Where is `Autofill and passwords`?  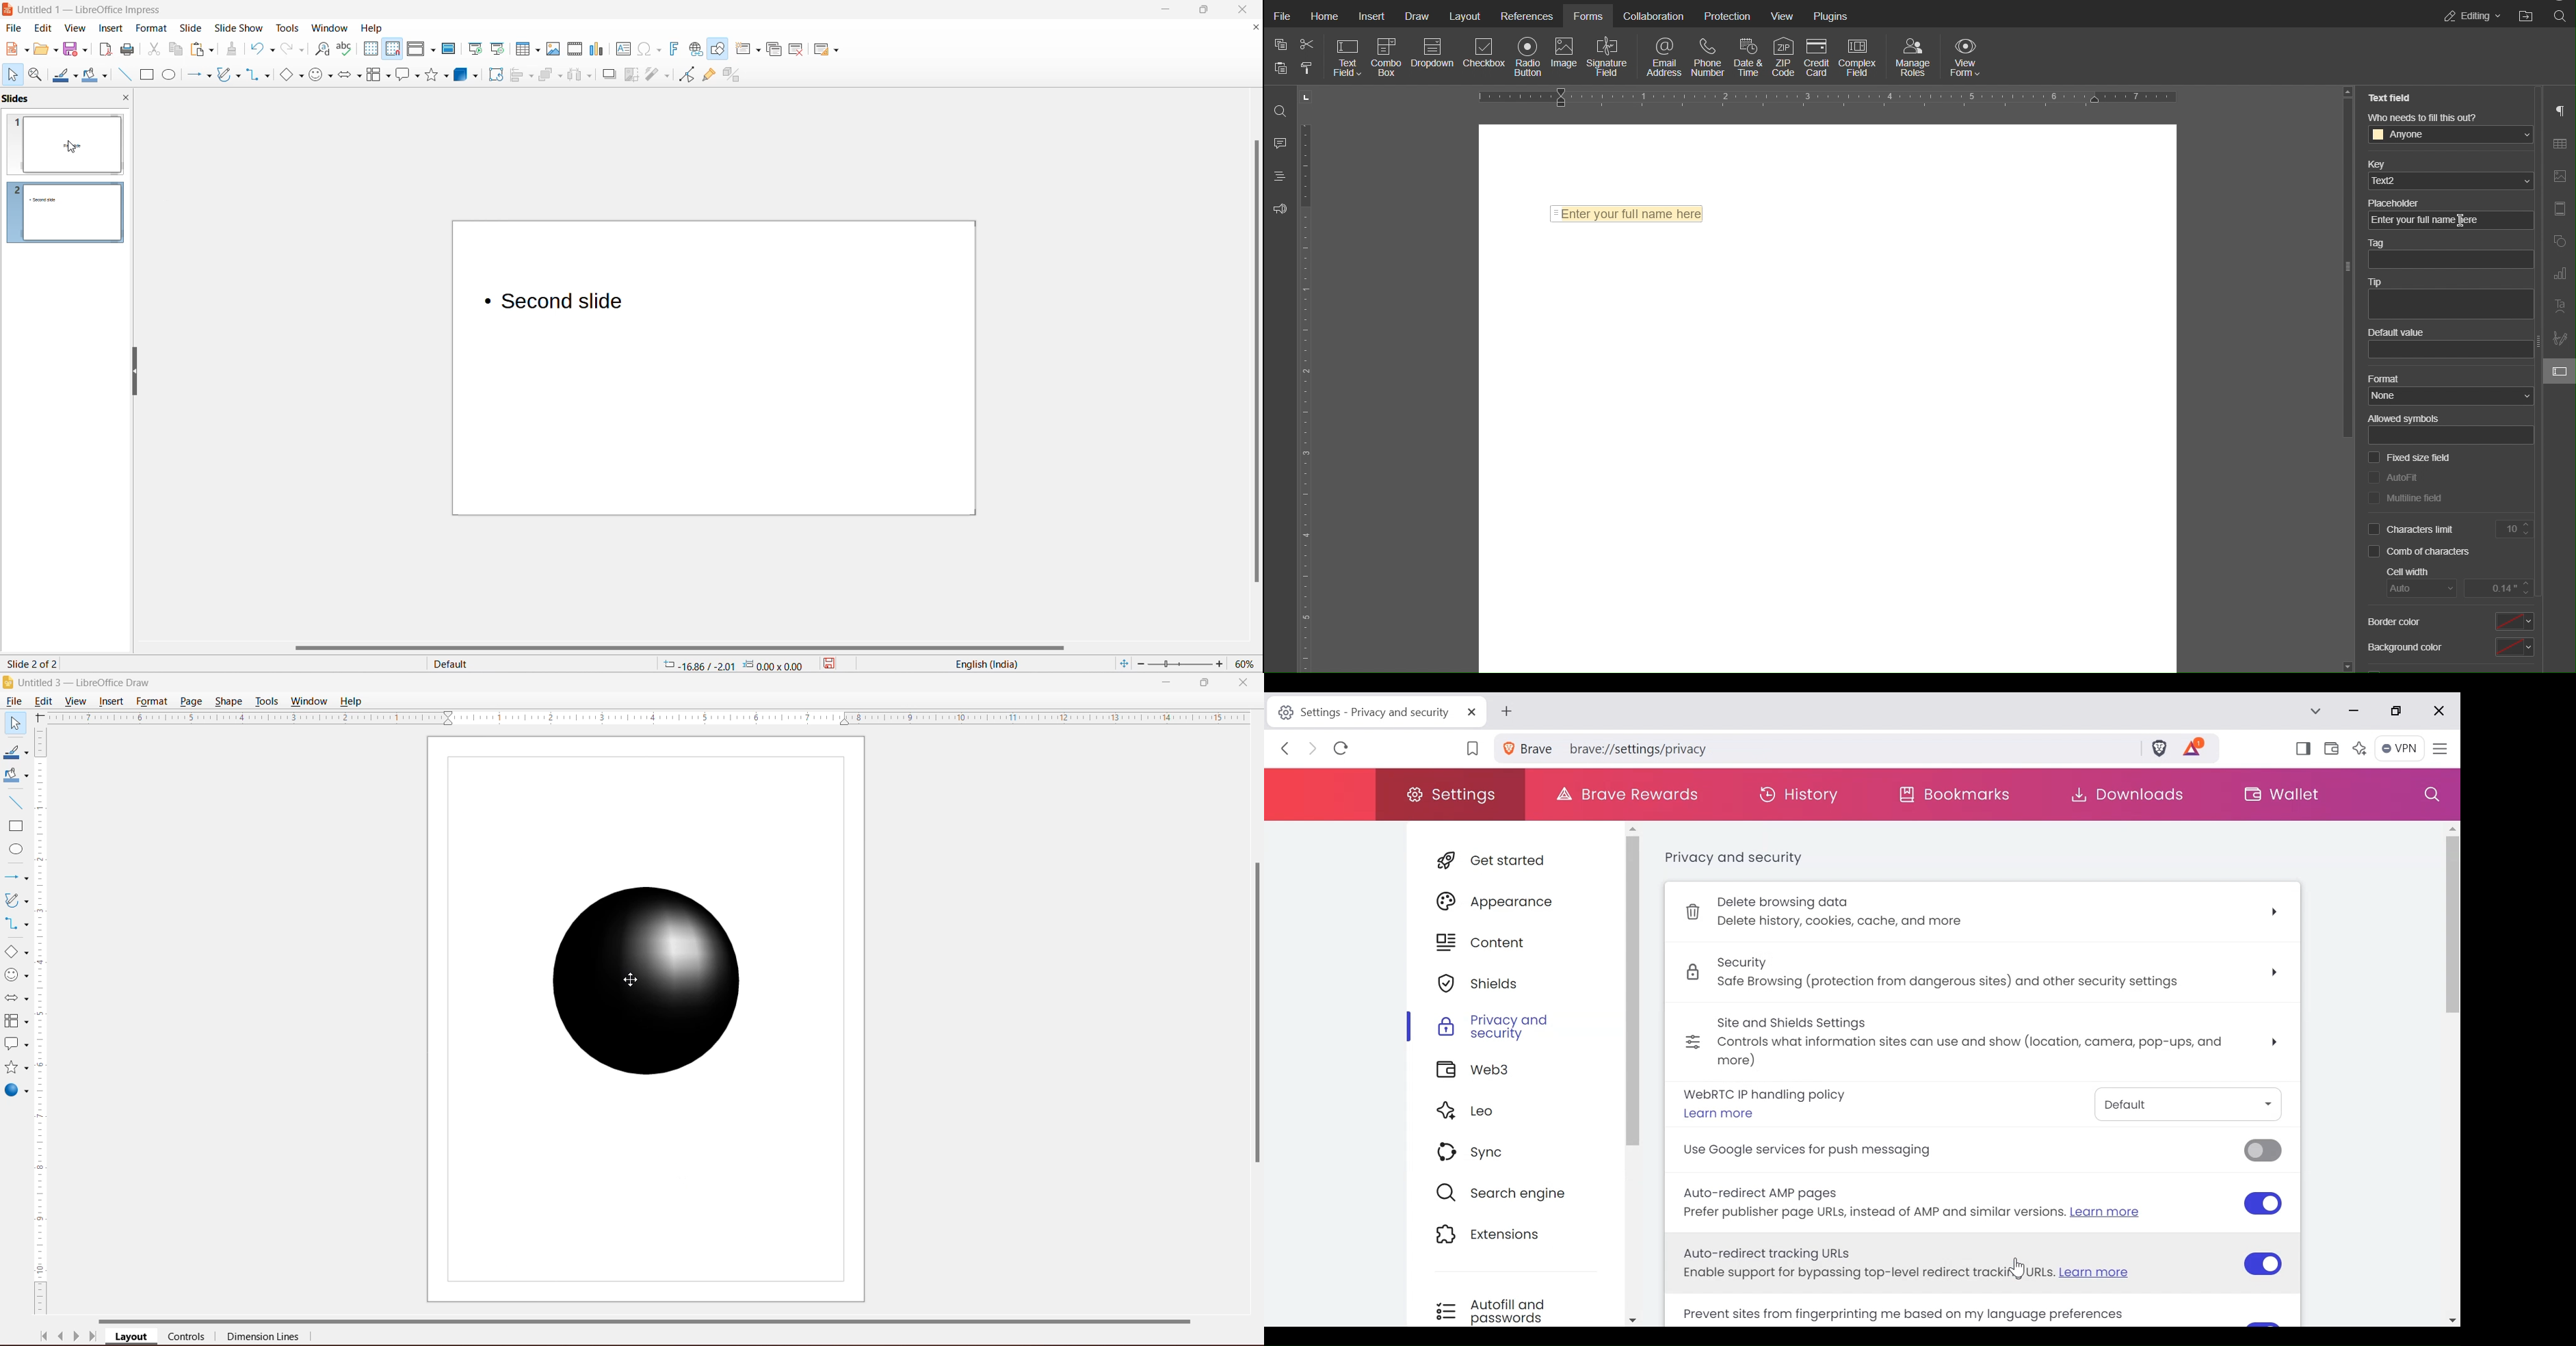
Autofill and passwords is located at coordinates (1506, 1310).